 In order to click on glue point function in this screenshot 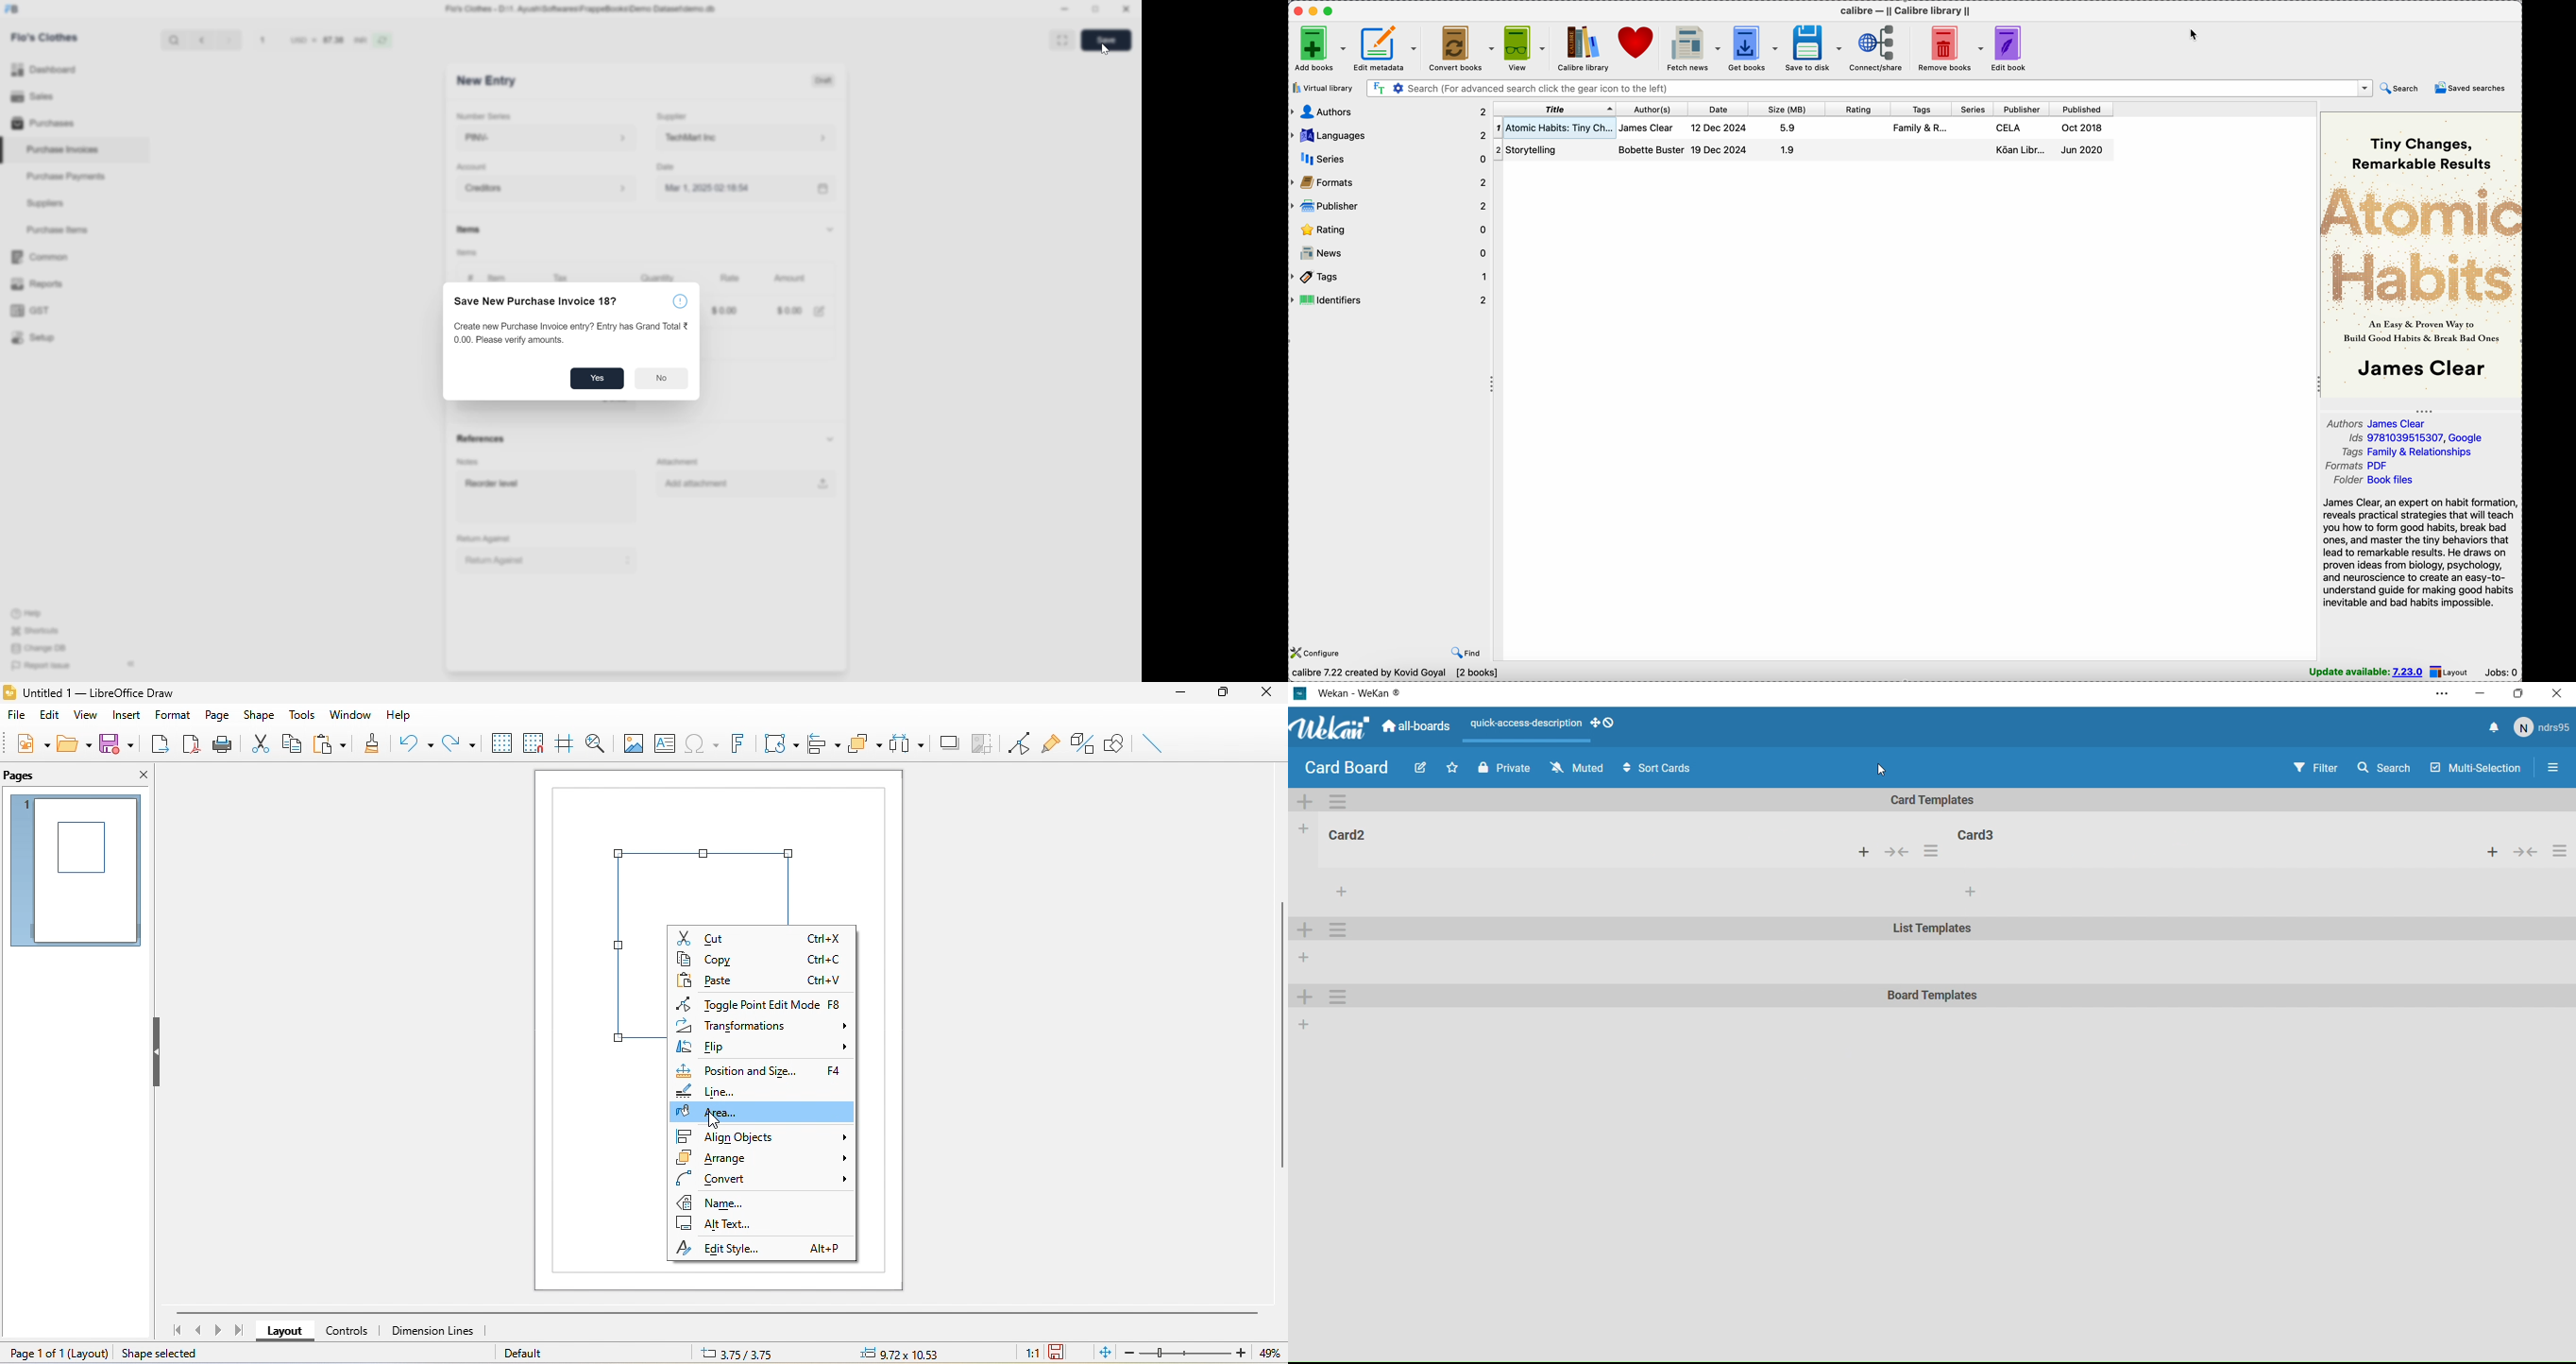, I will do `click(1050, 742)`.